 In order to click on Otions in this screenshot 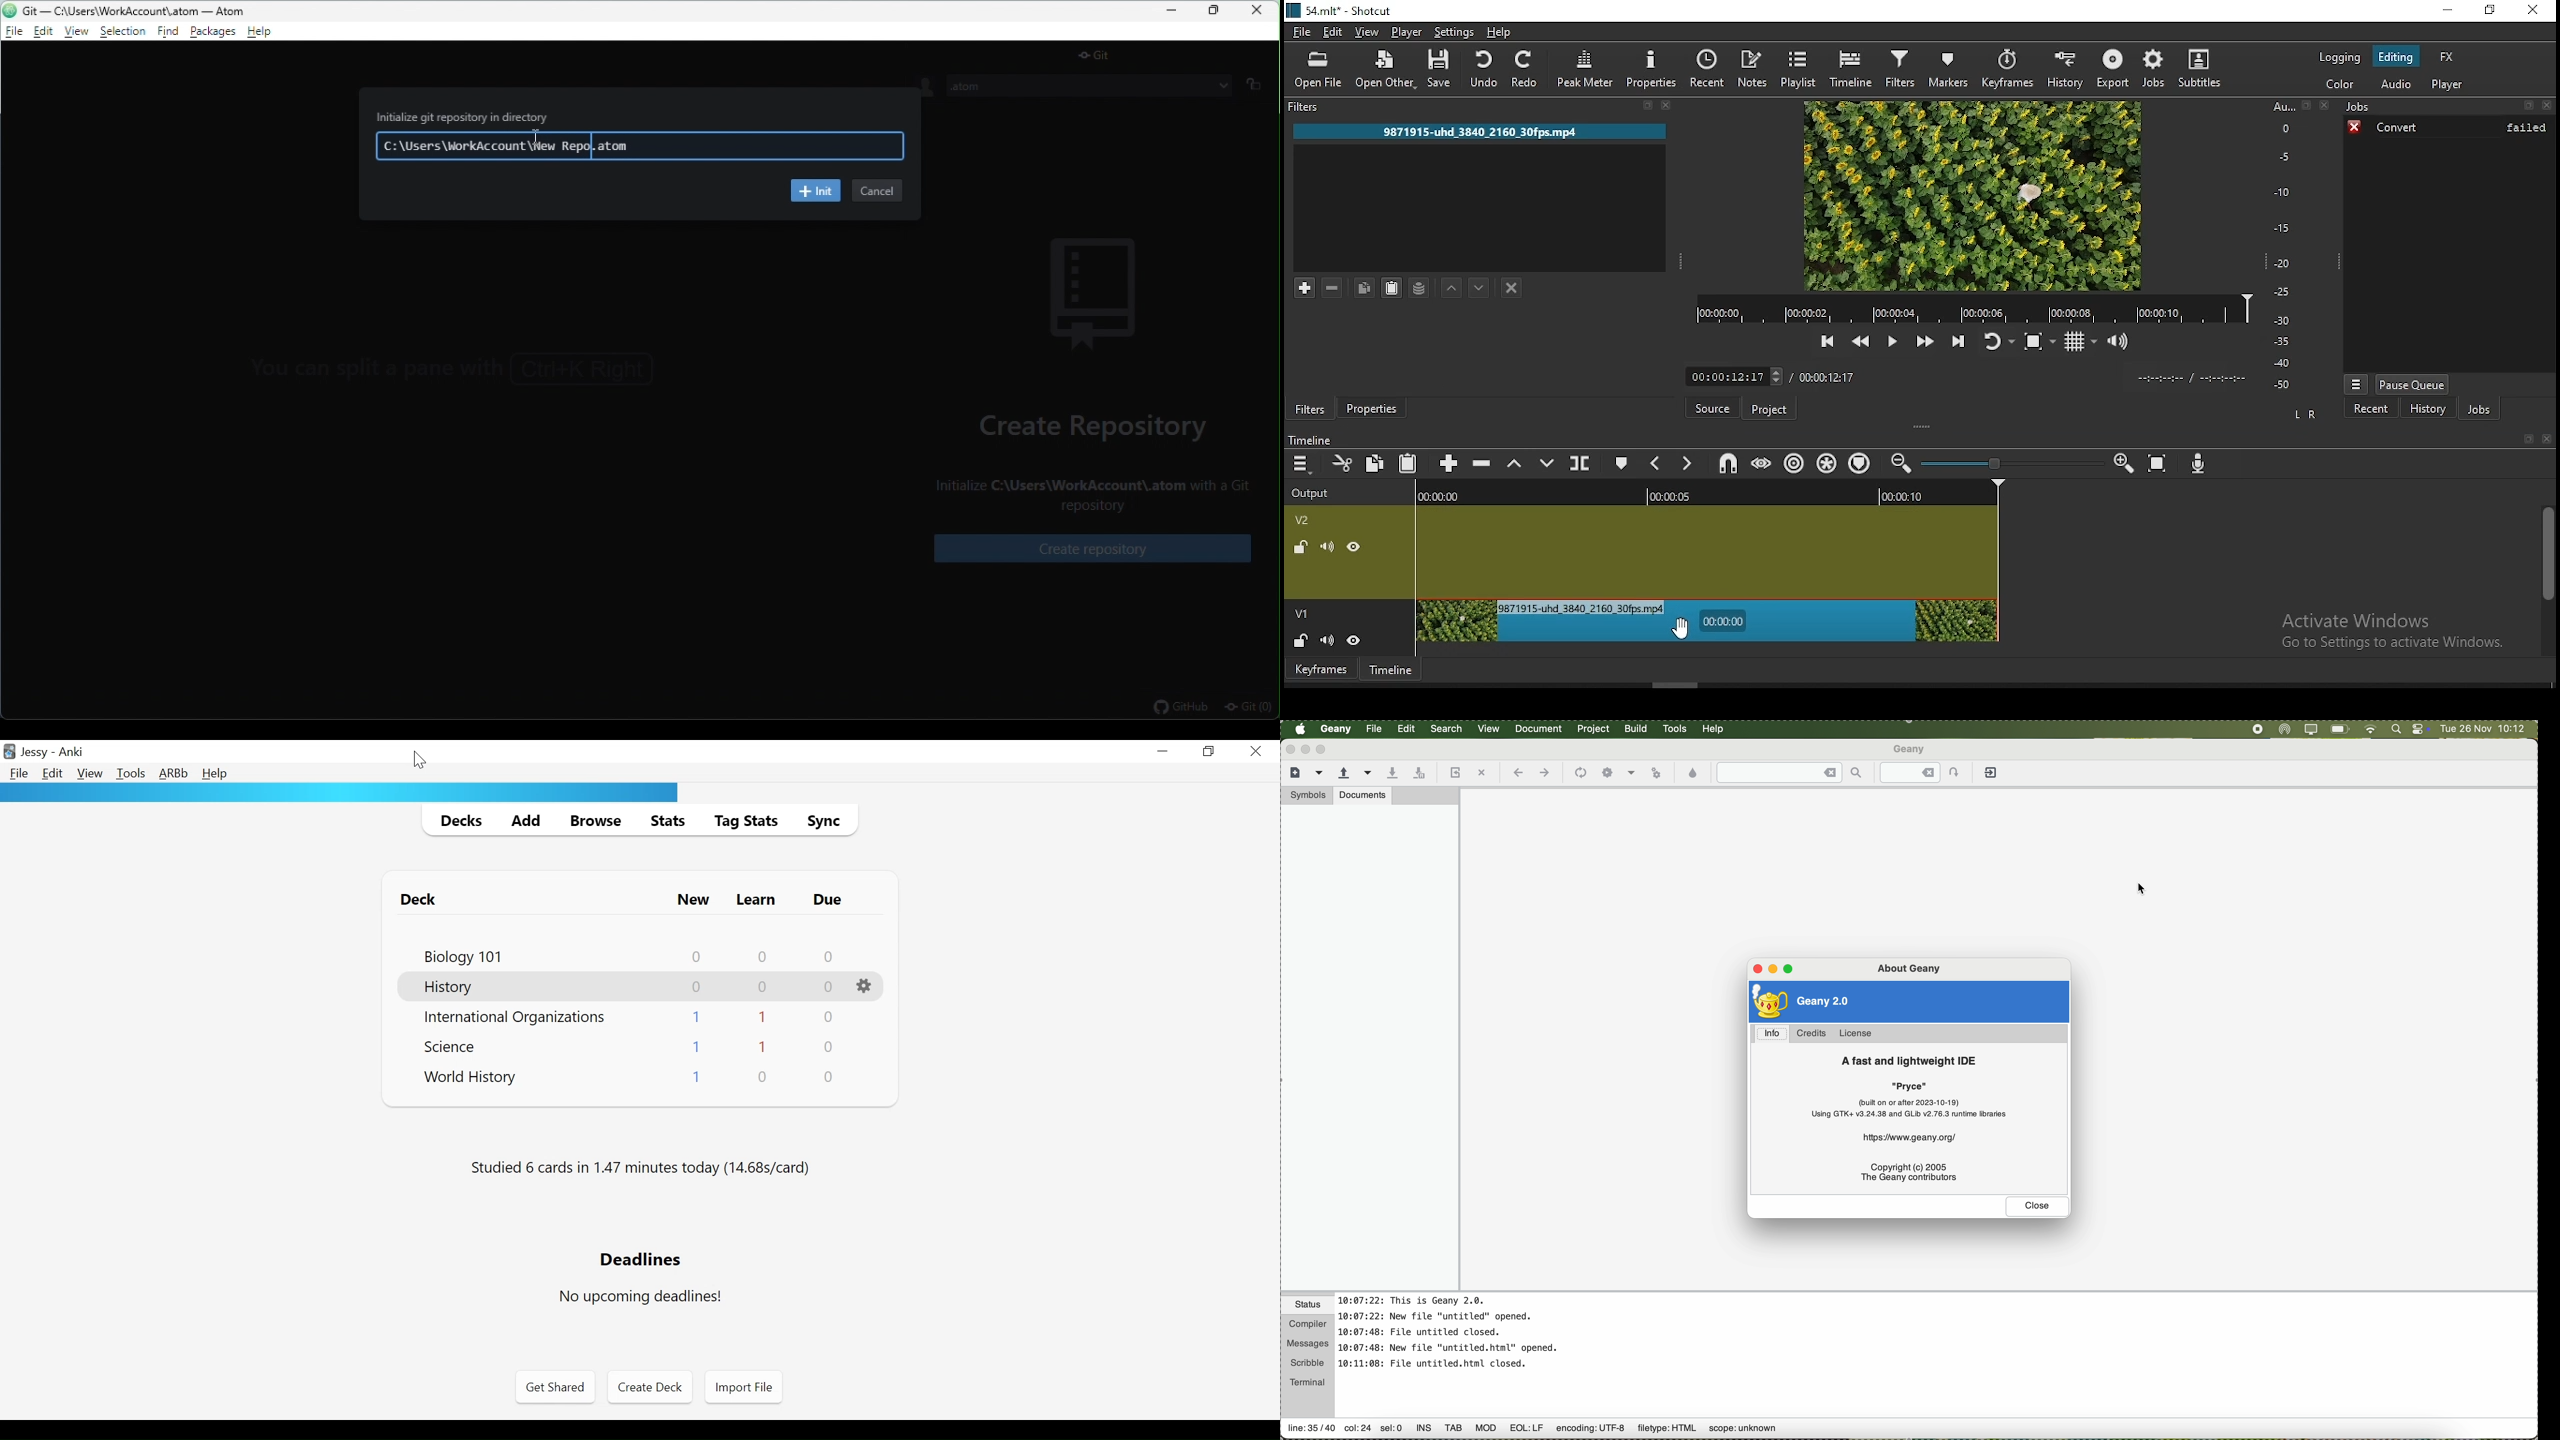, I will do `click(865, 986)`.